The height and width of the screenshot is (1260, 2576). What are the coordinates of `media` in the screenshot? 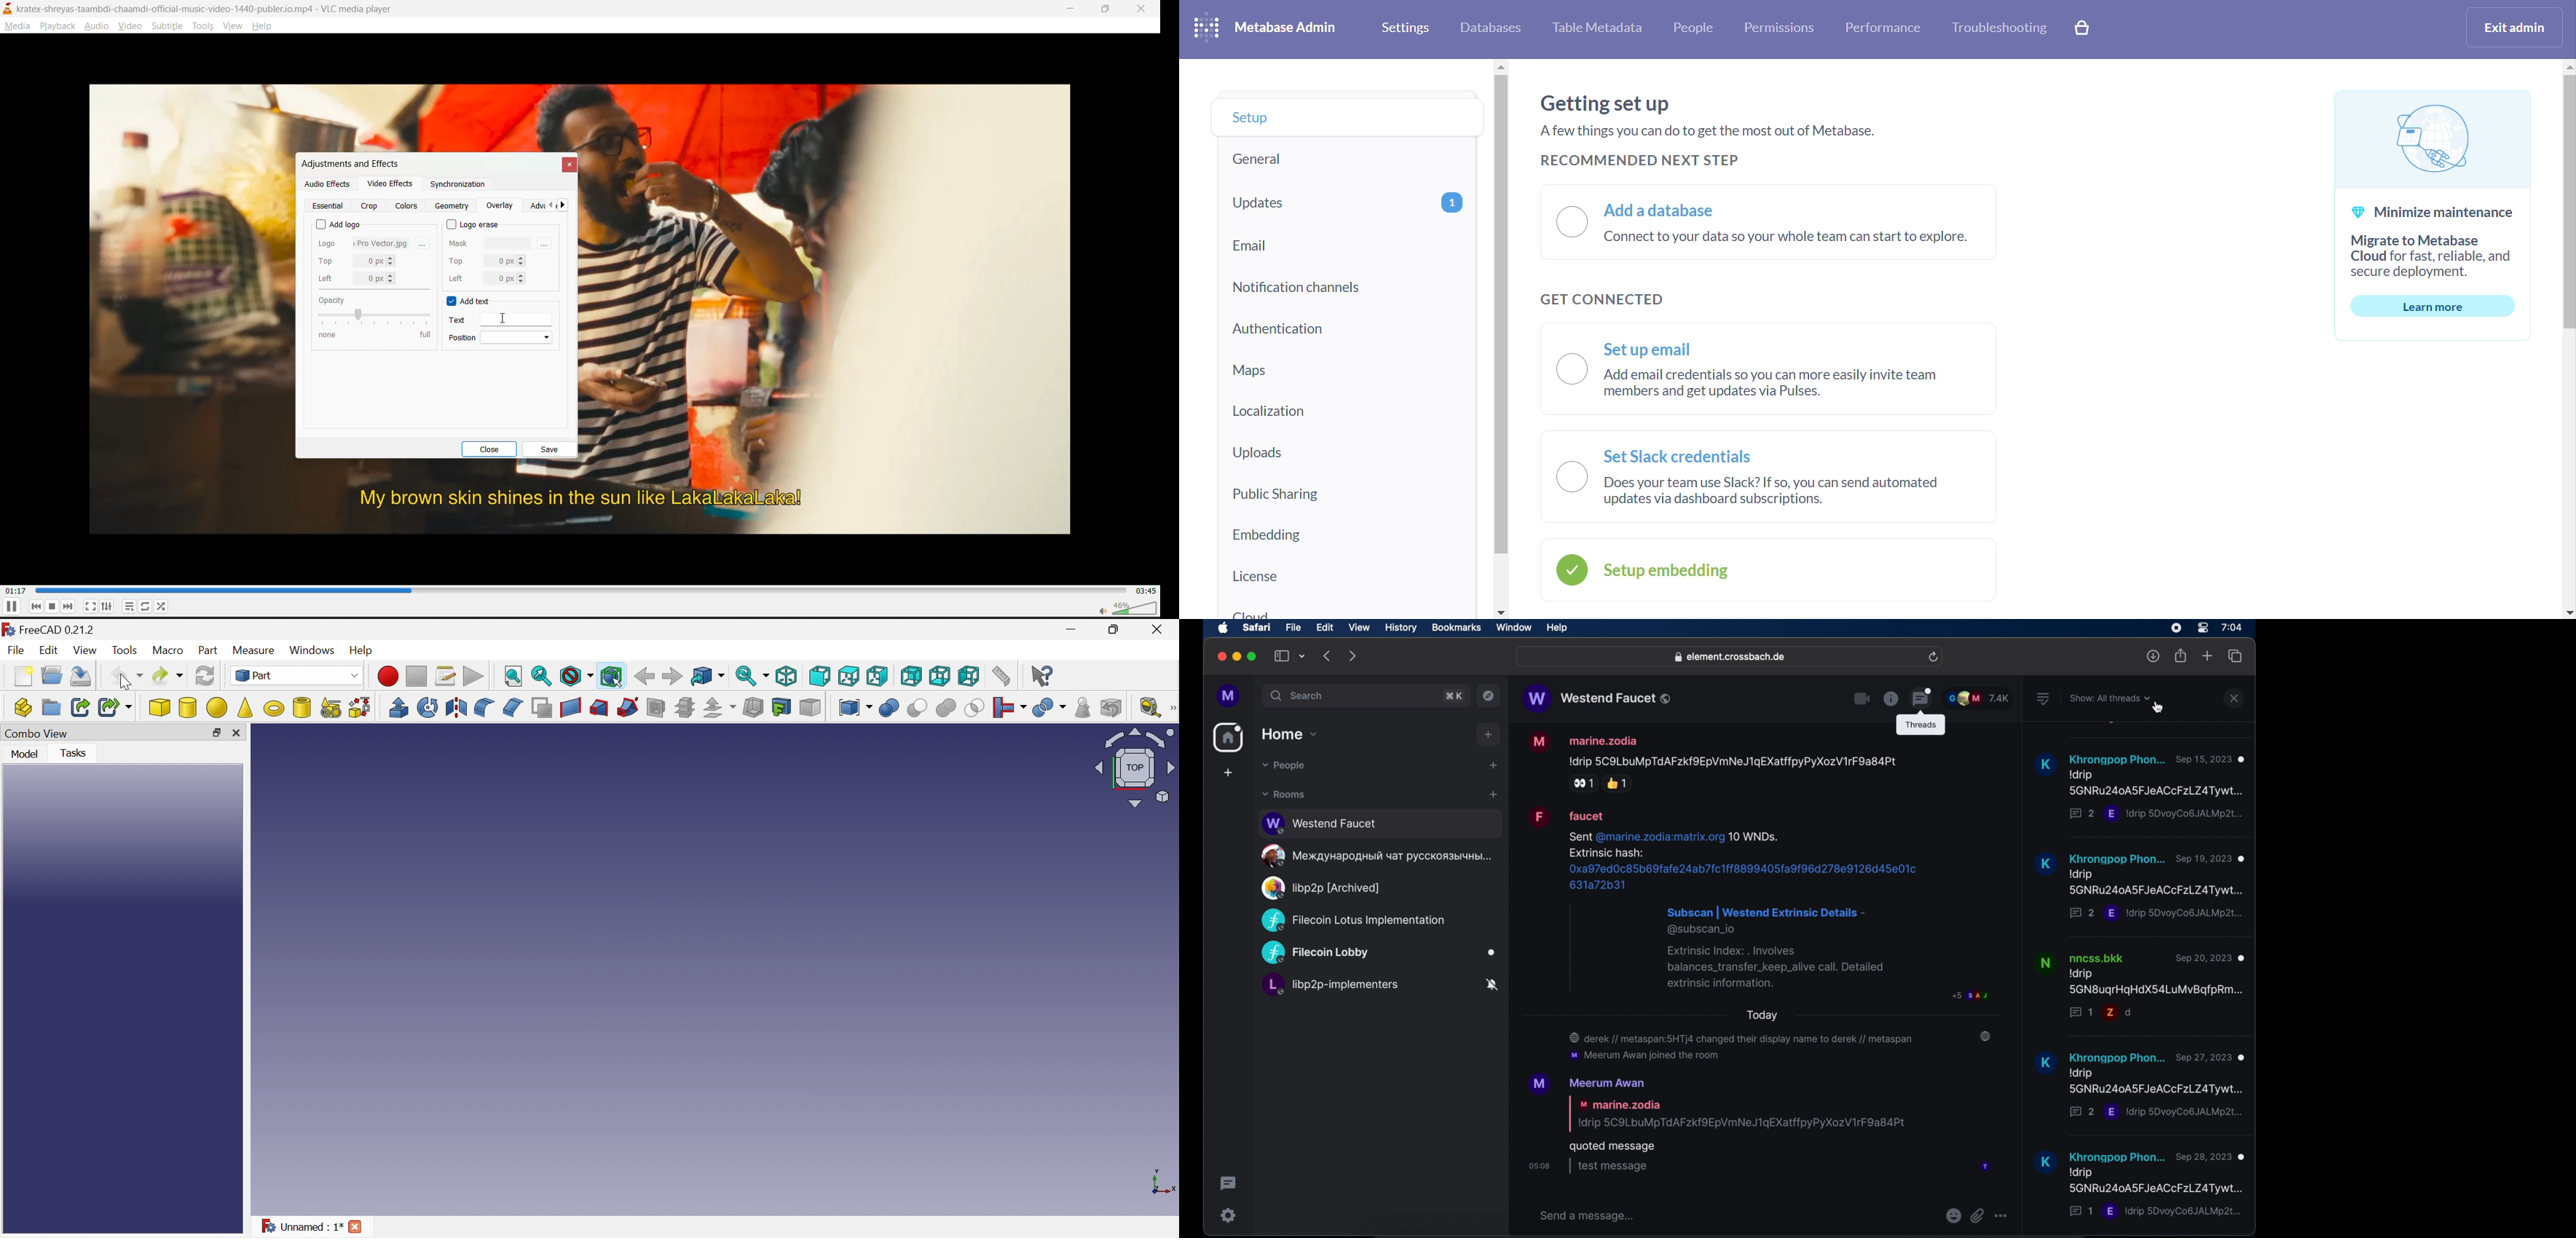 It's located at (19, 28).